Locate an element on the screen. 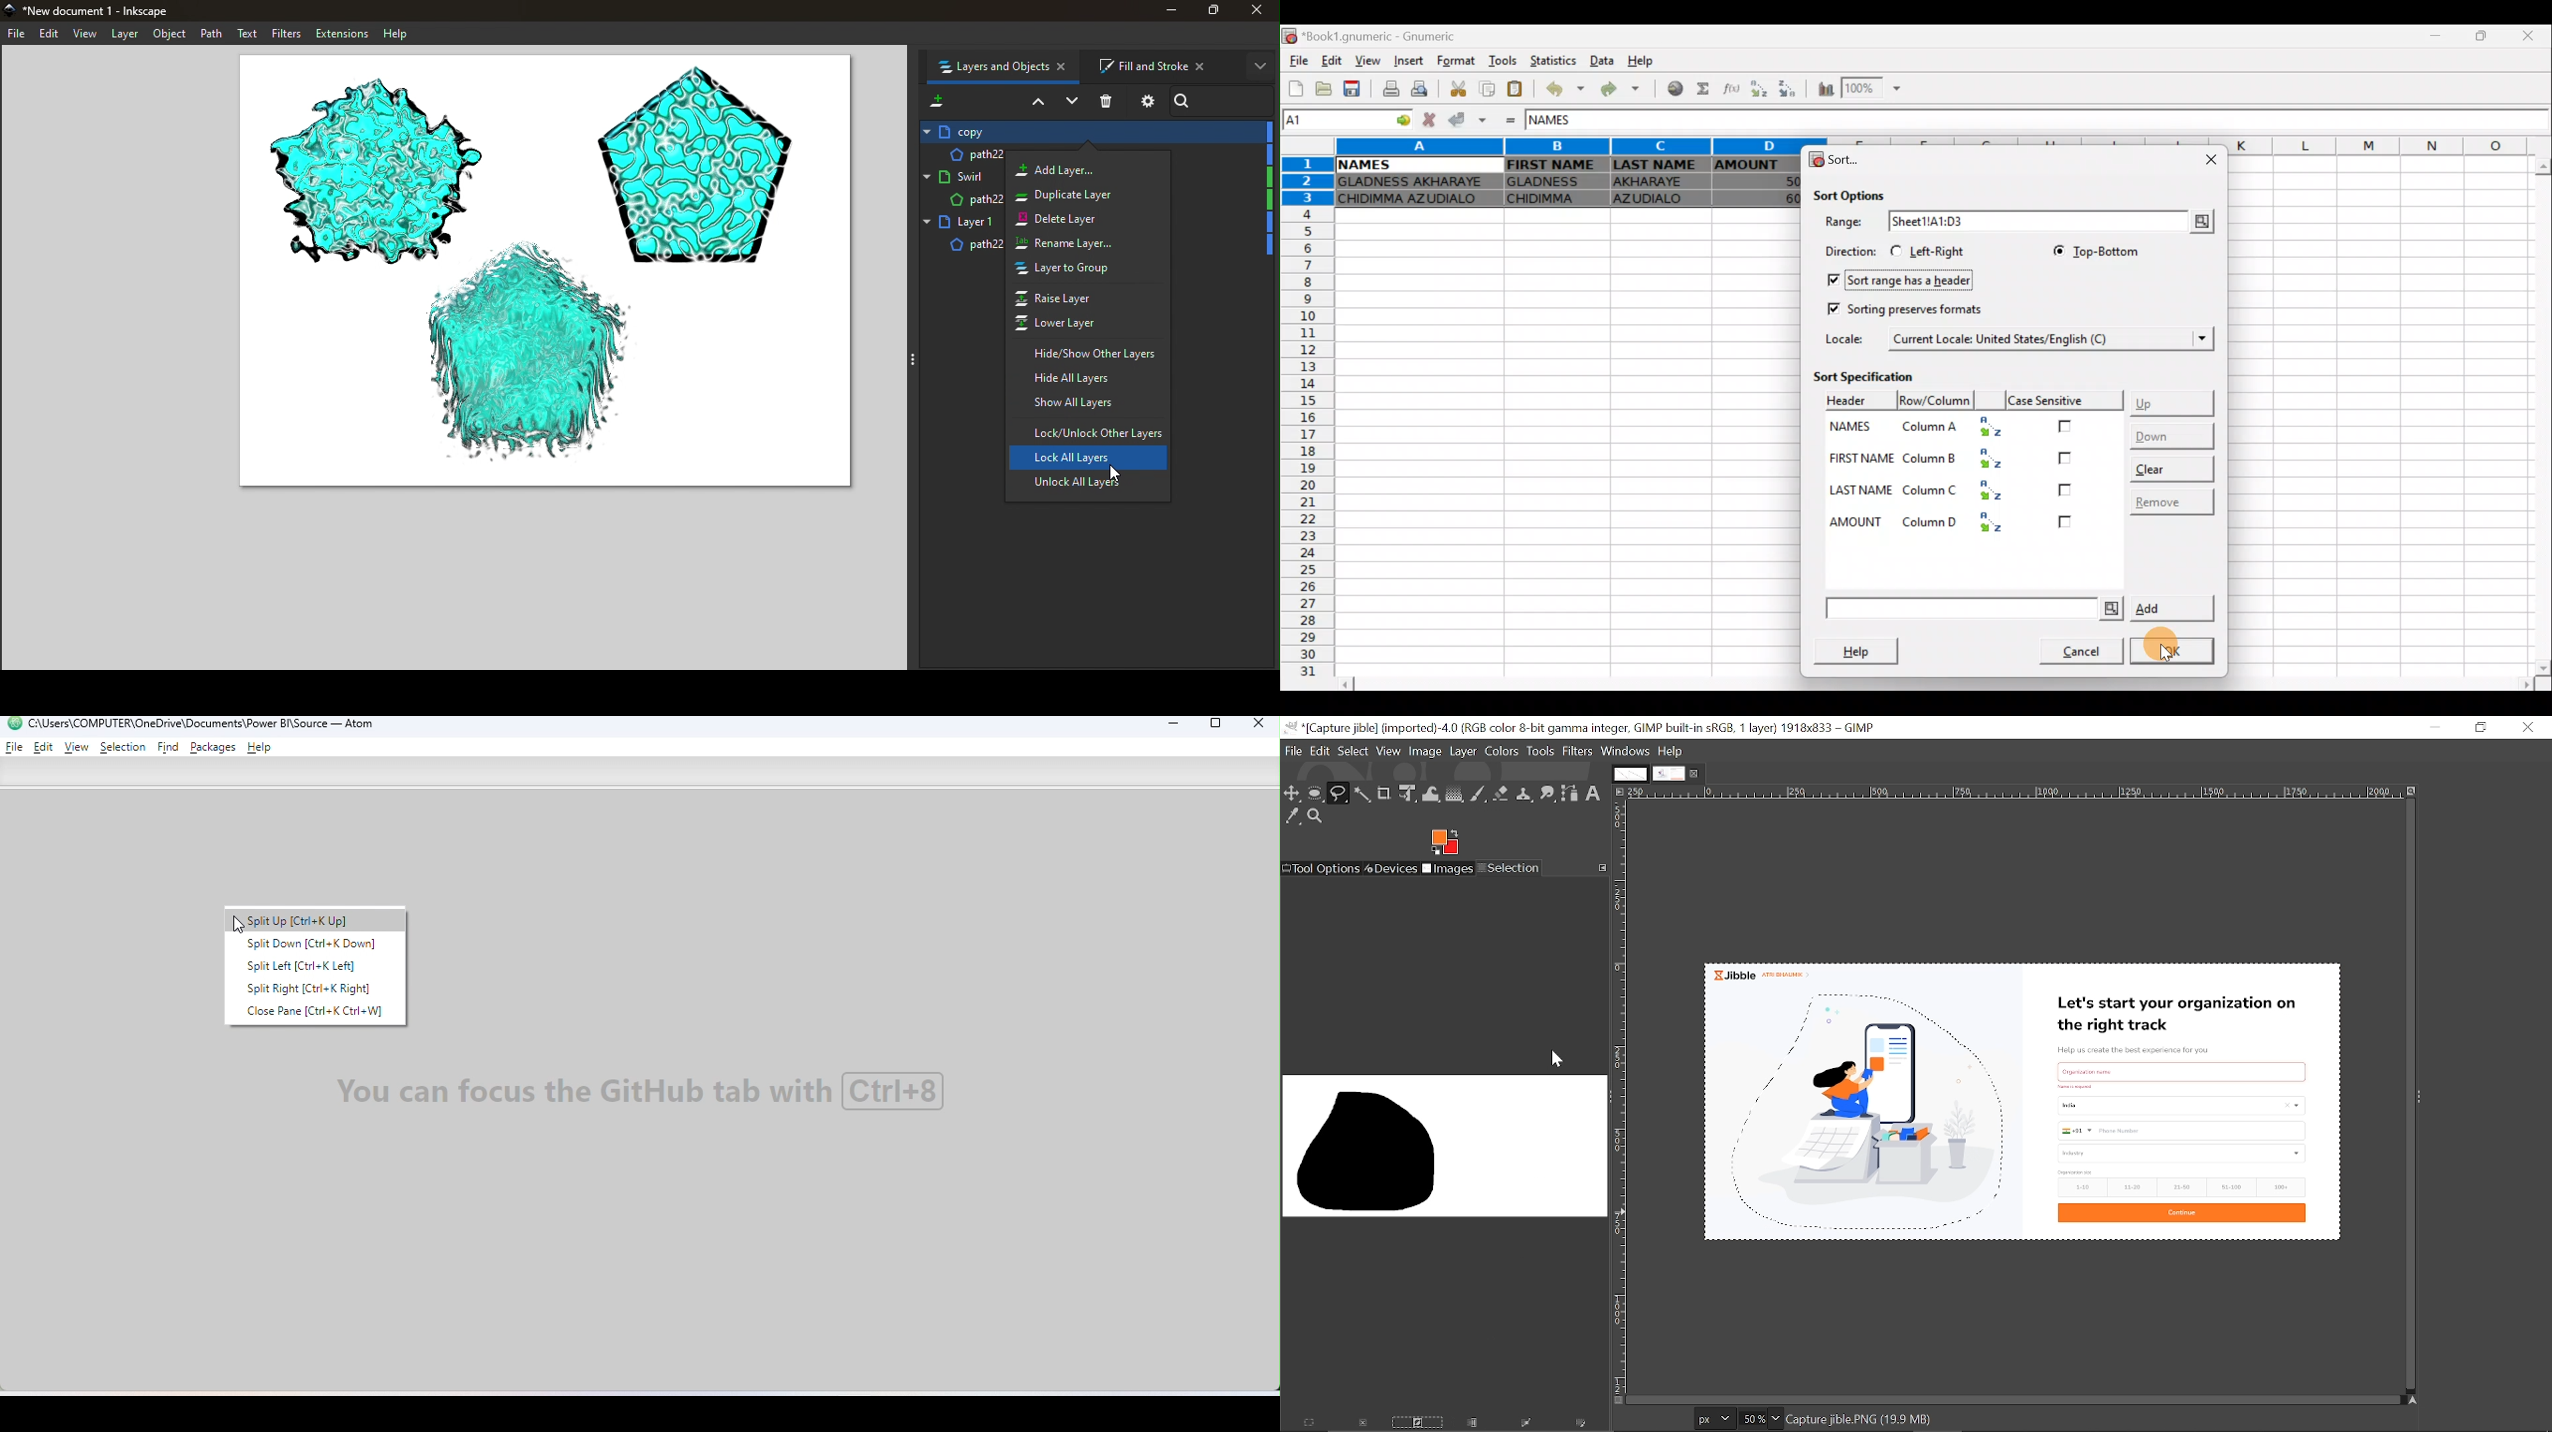 The image size is (2576, 1456). NAMES is located at coordinates (1563, 121).